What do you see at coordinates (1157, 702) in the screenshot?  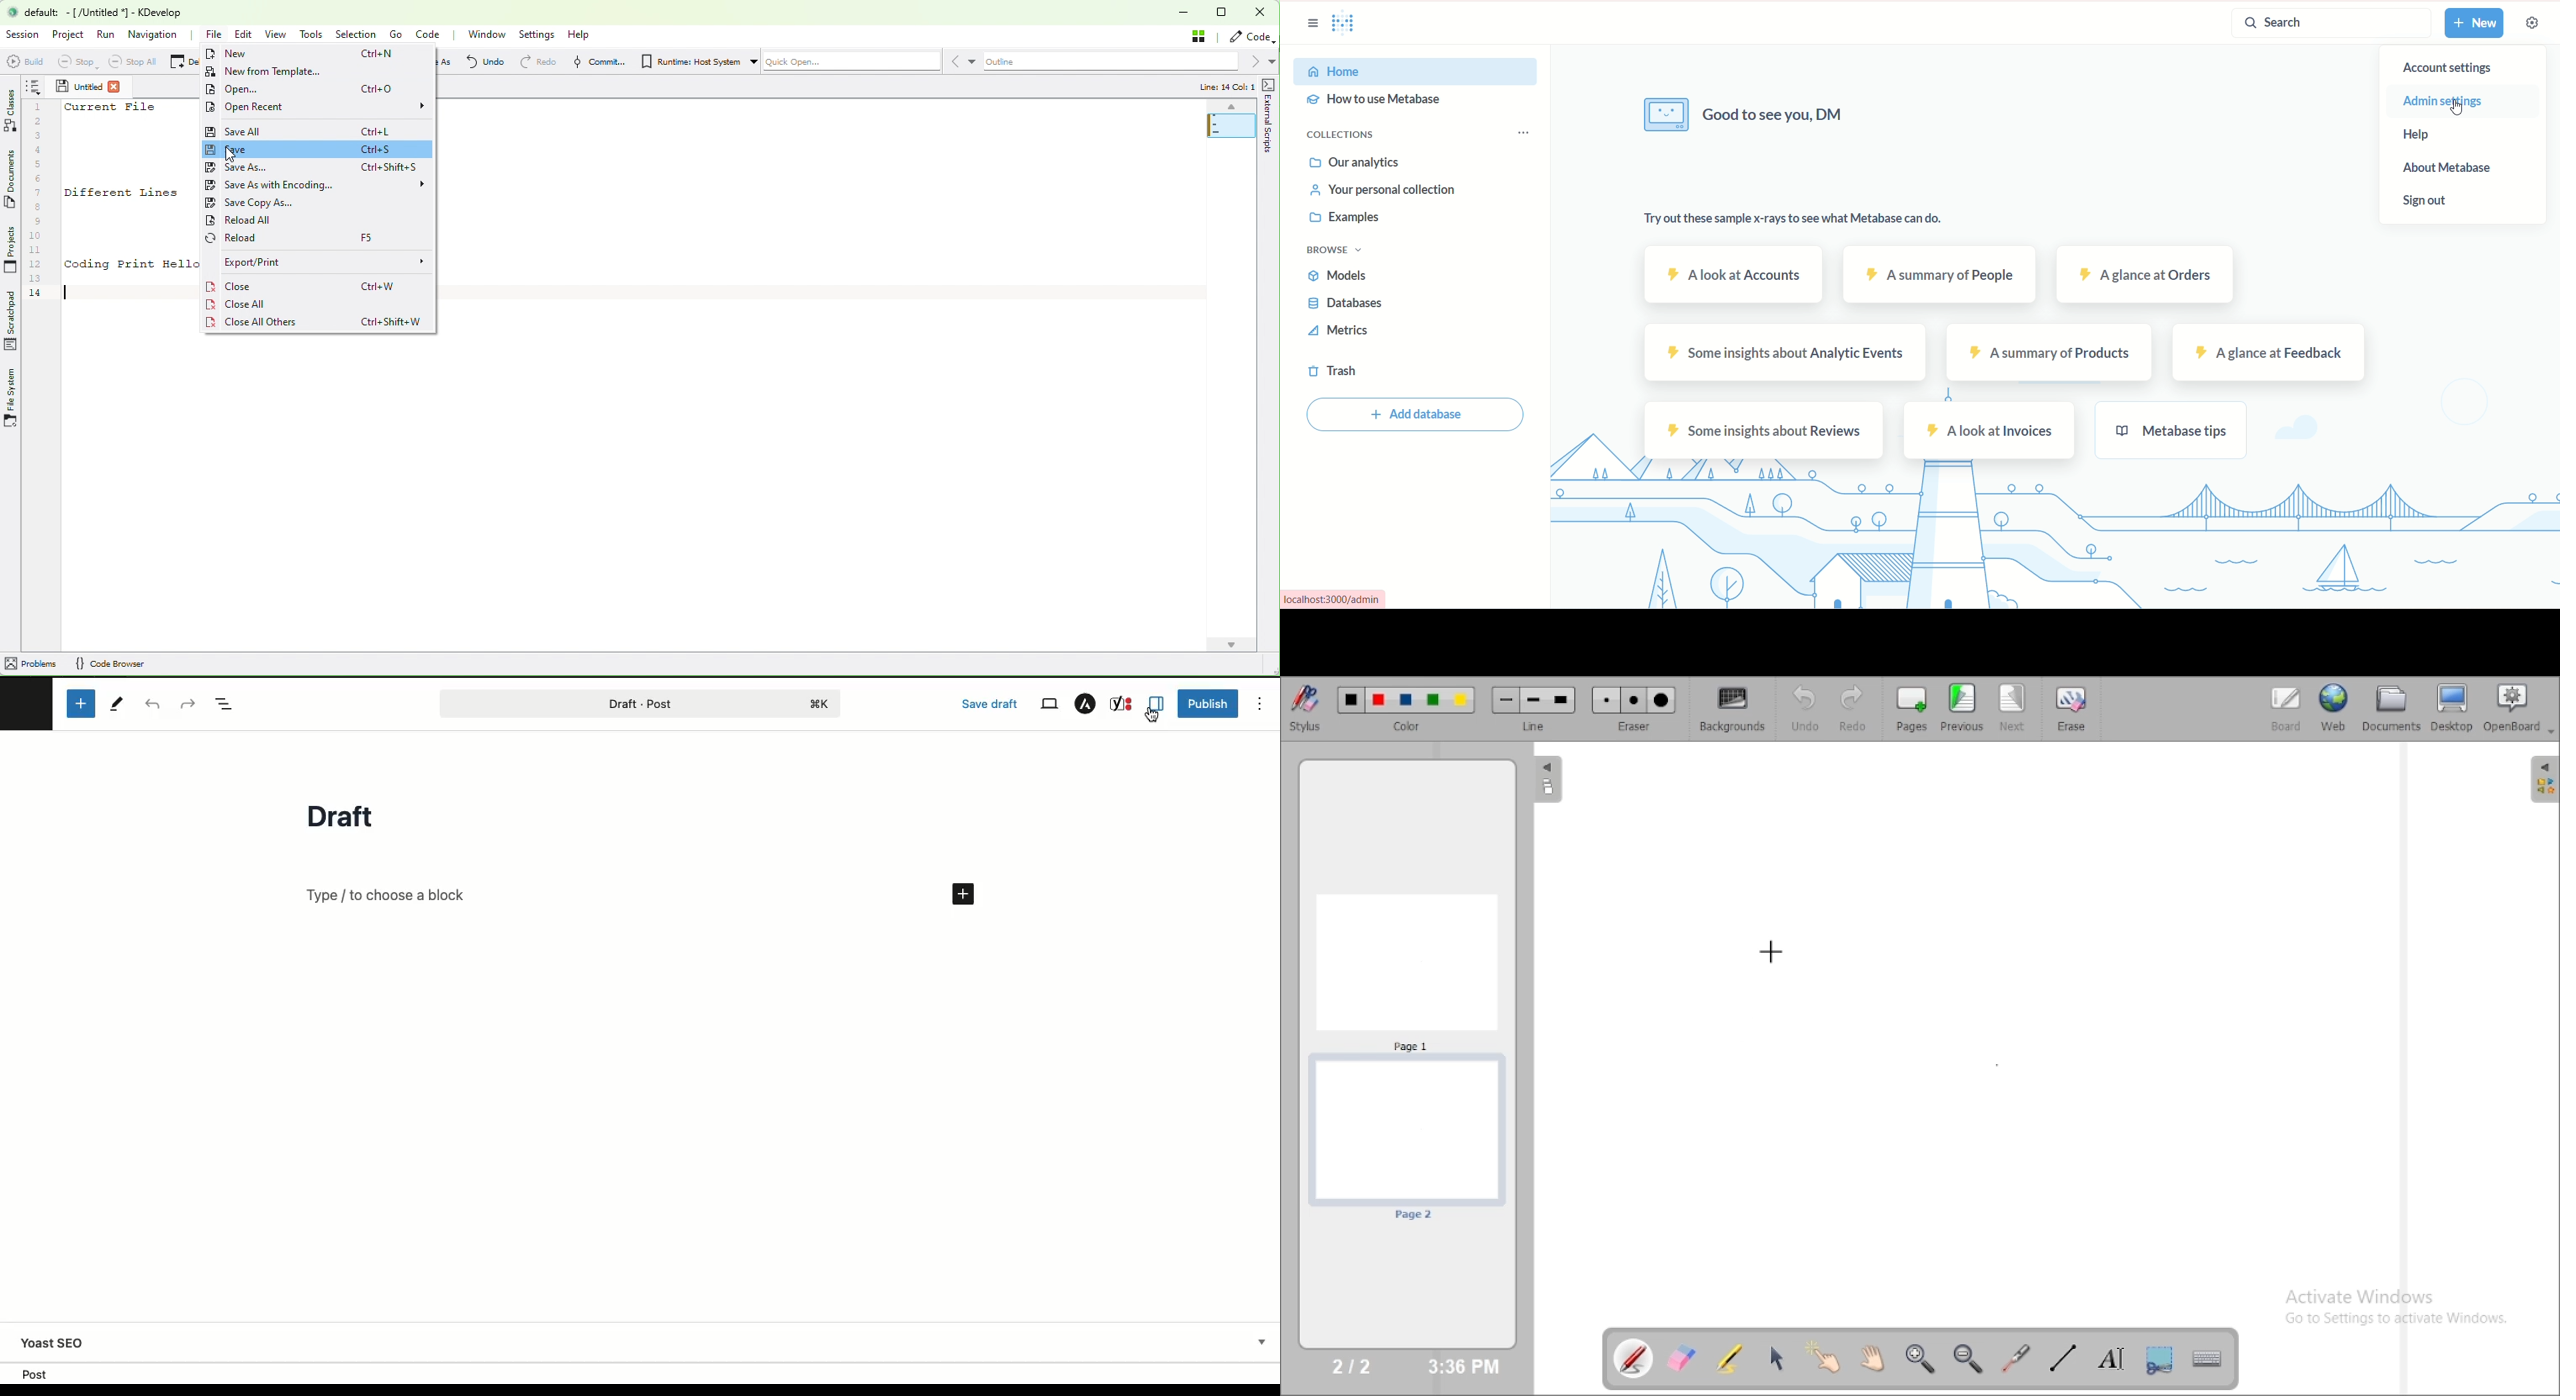 I see `Sidebar` at bounding box center [1157, 702].